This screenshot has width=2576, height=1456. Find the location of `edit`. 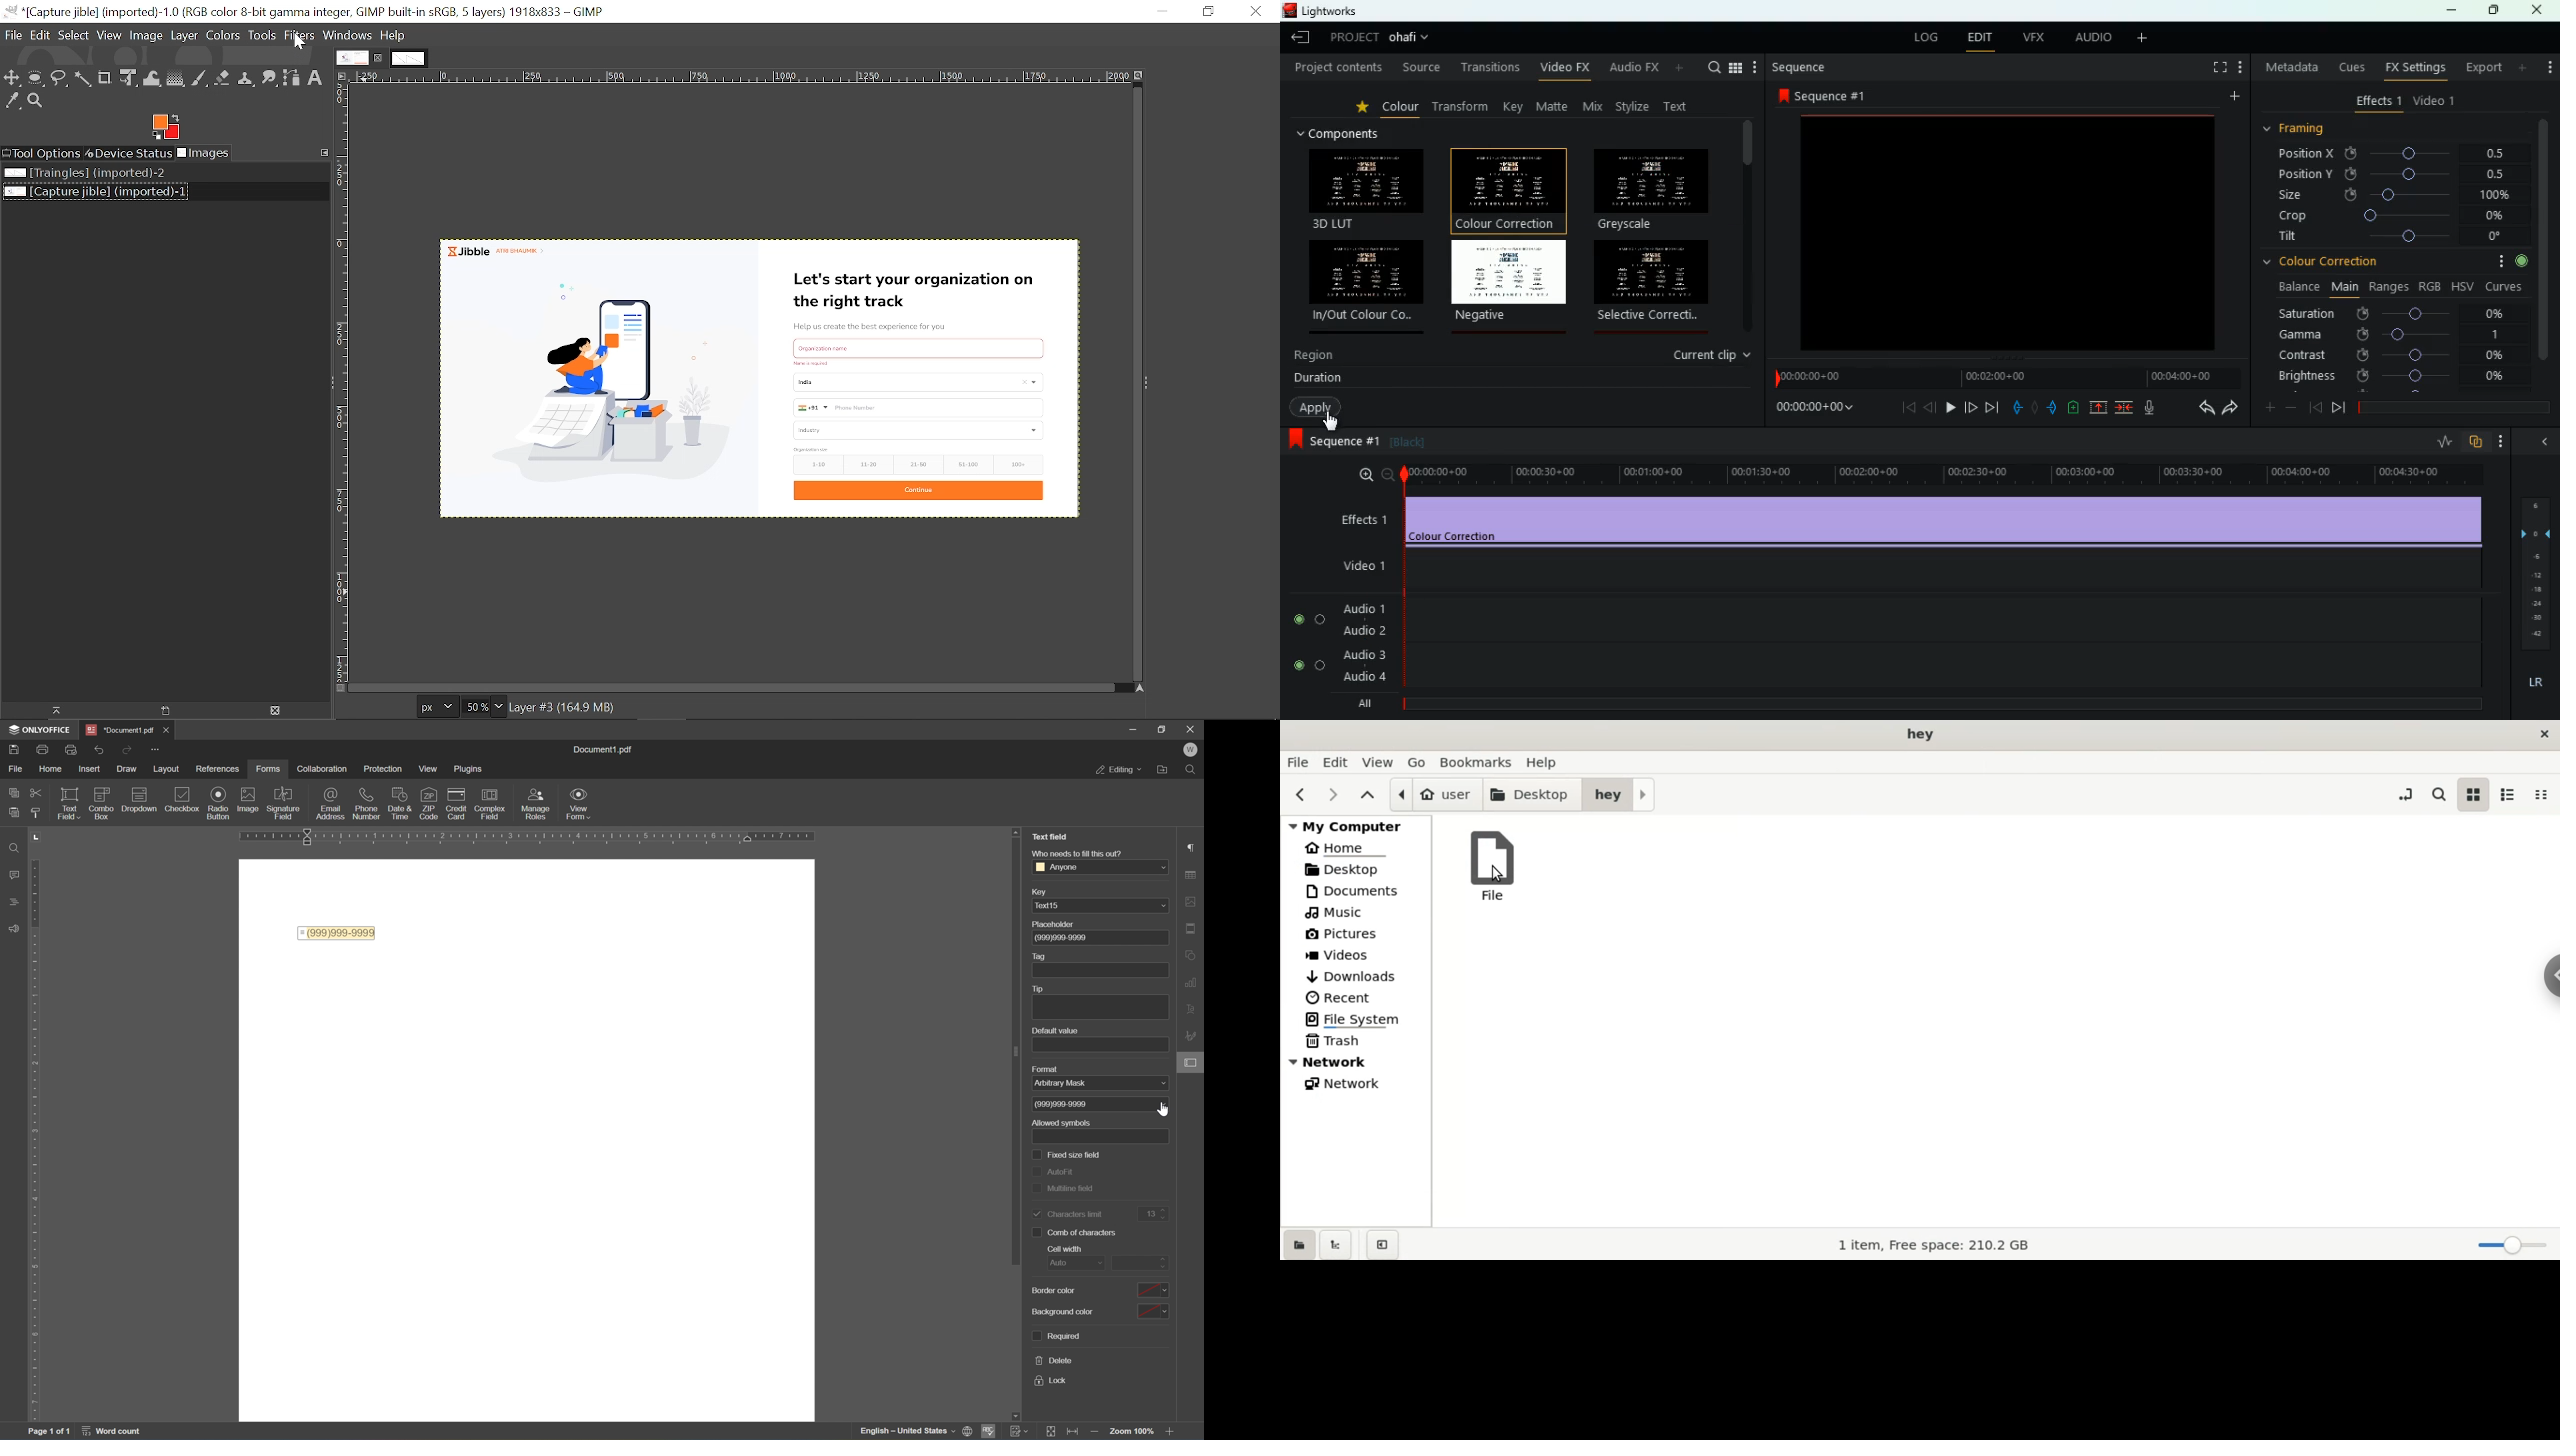

edit is located at coordinates (1335, 761).